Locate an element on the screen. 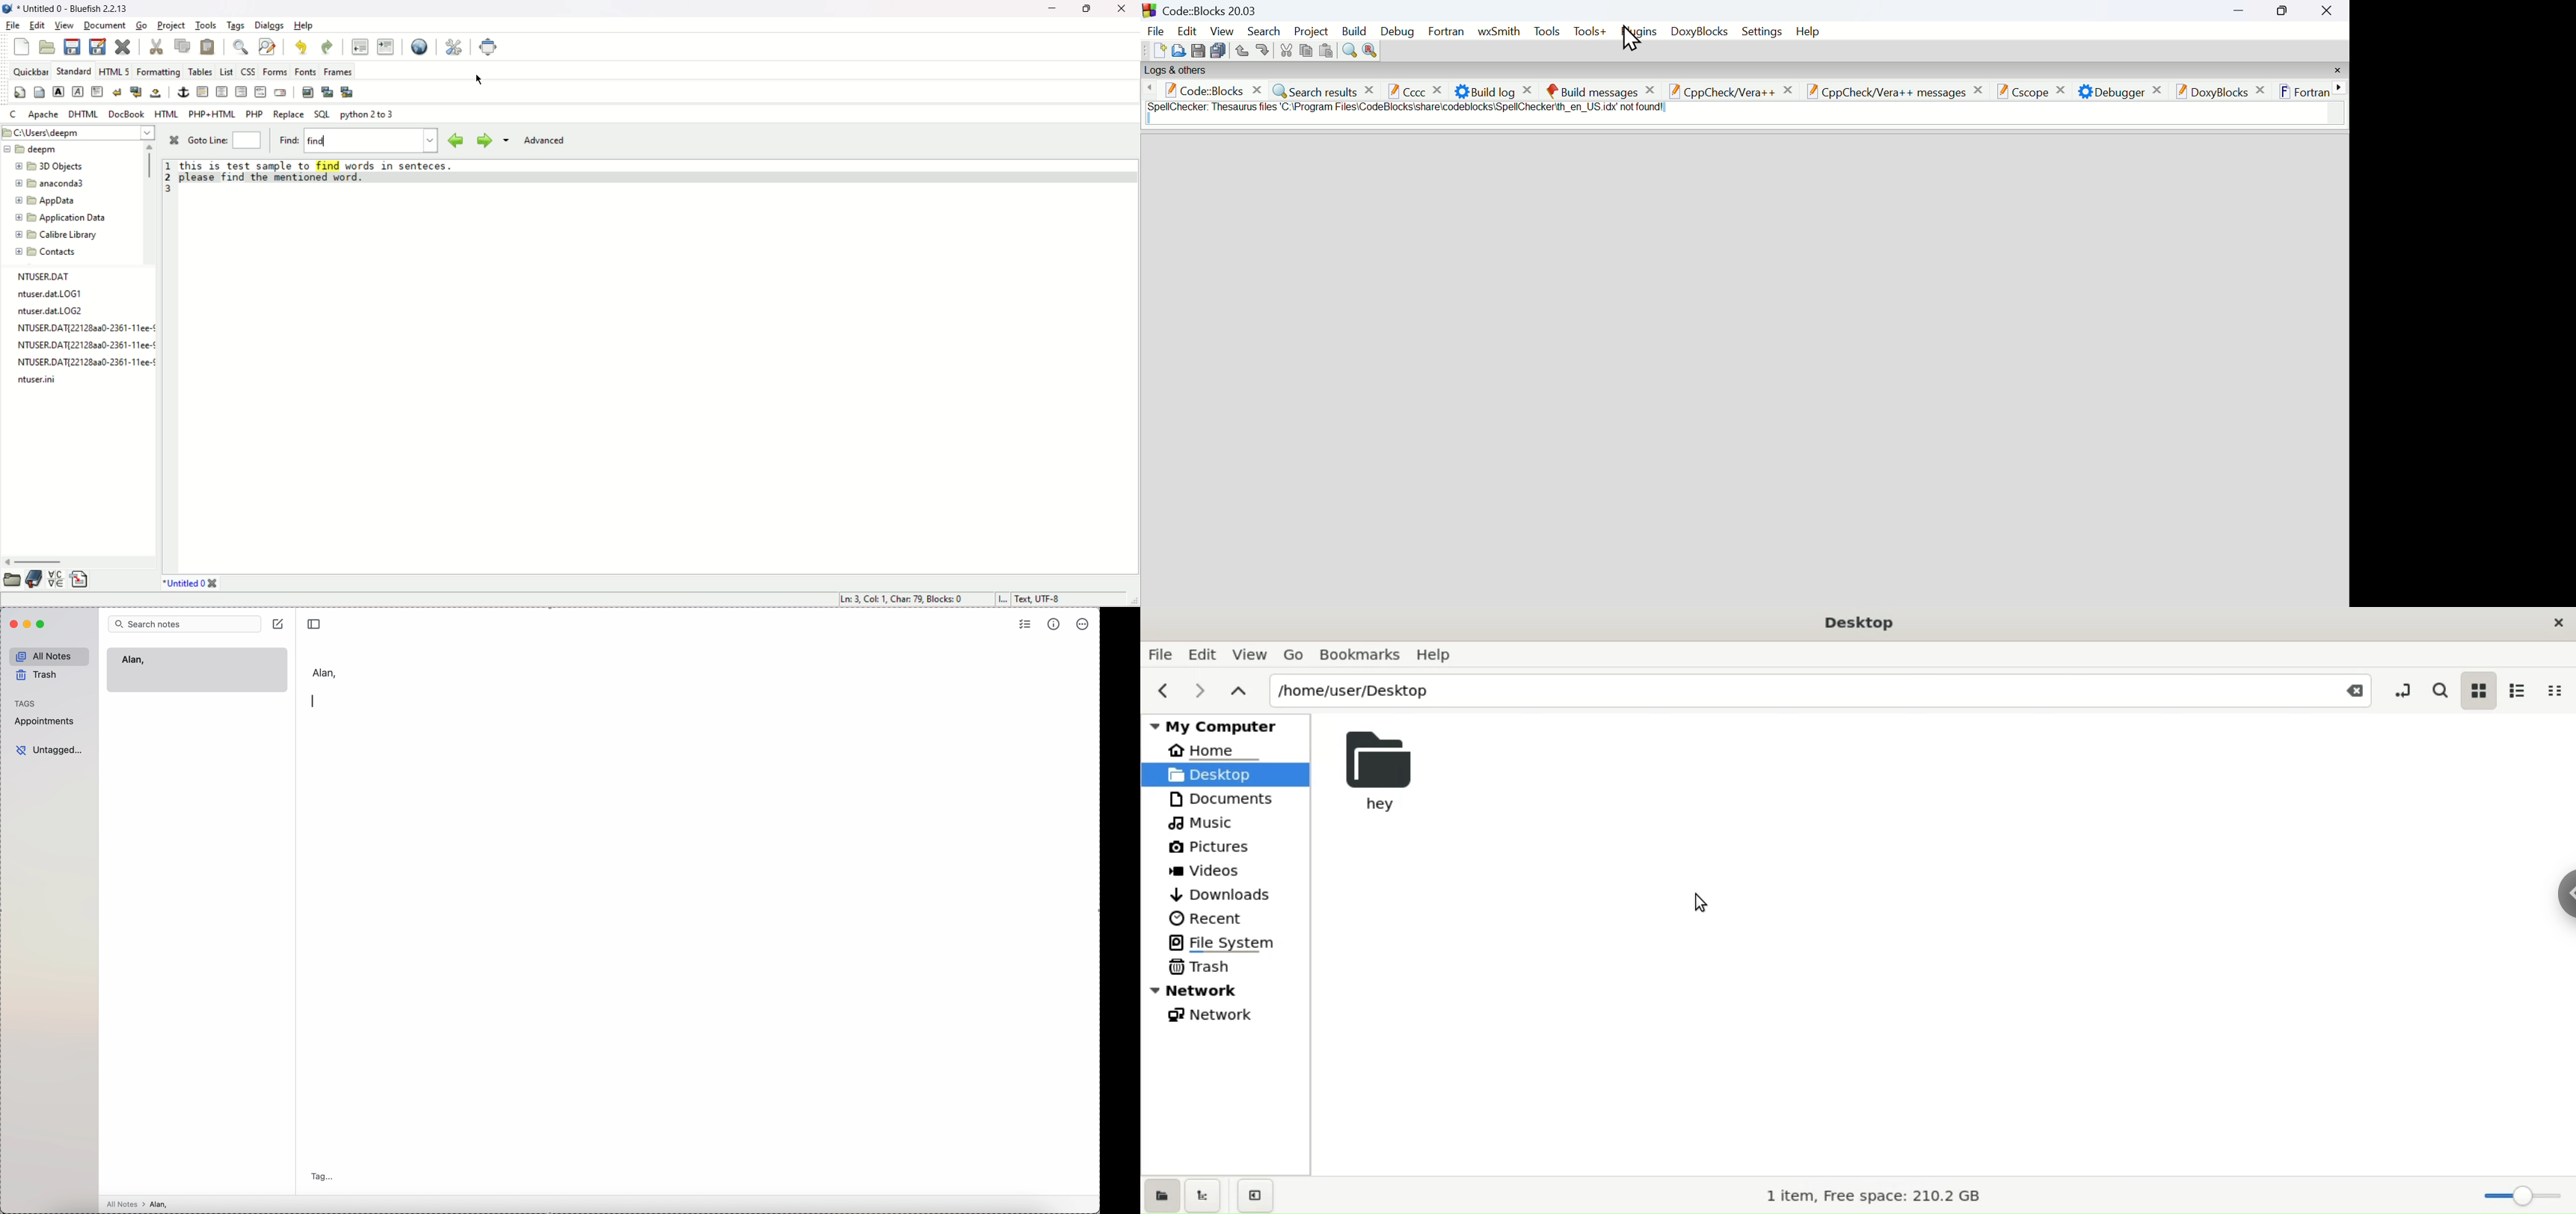 The height and width of the screenshot is (1232, 2576). help is located at coordinates (1442, 656).